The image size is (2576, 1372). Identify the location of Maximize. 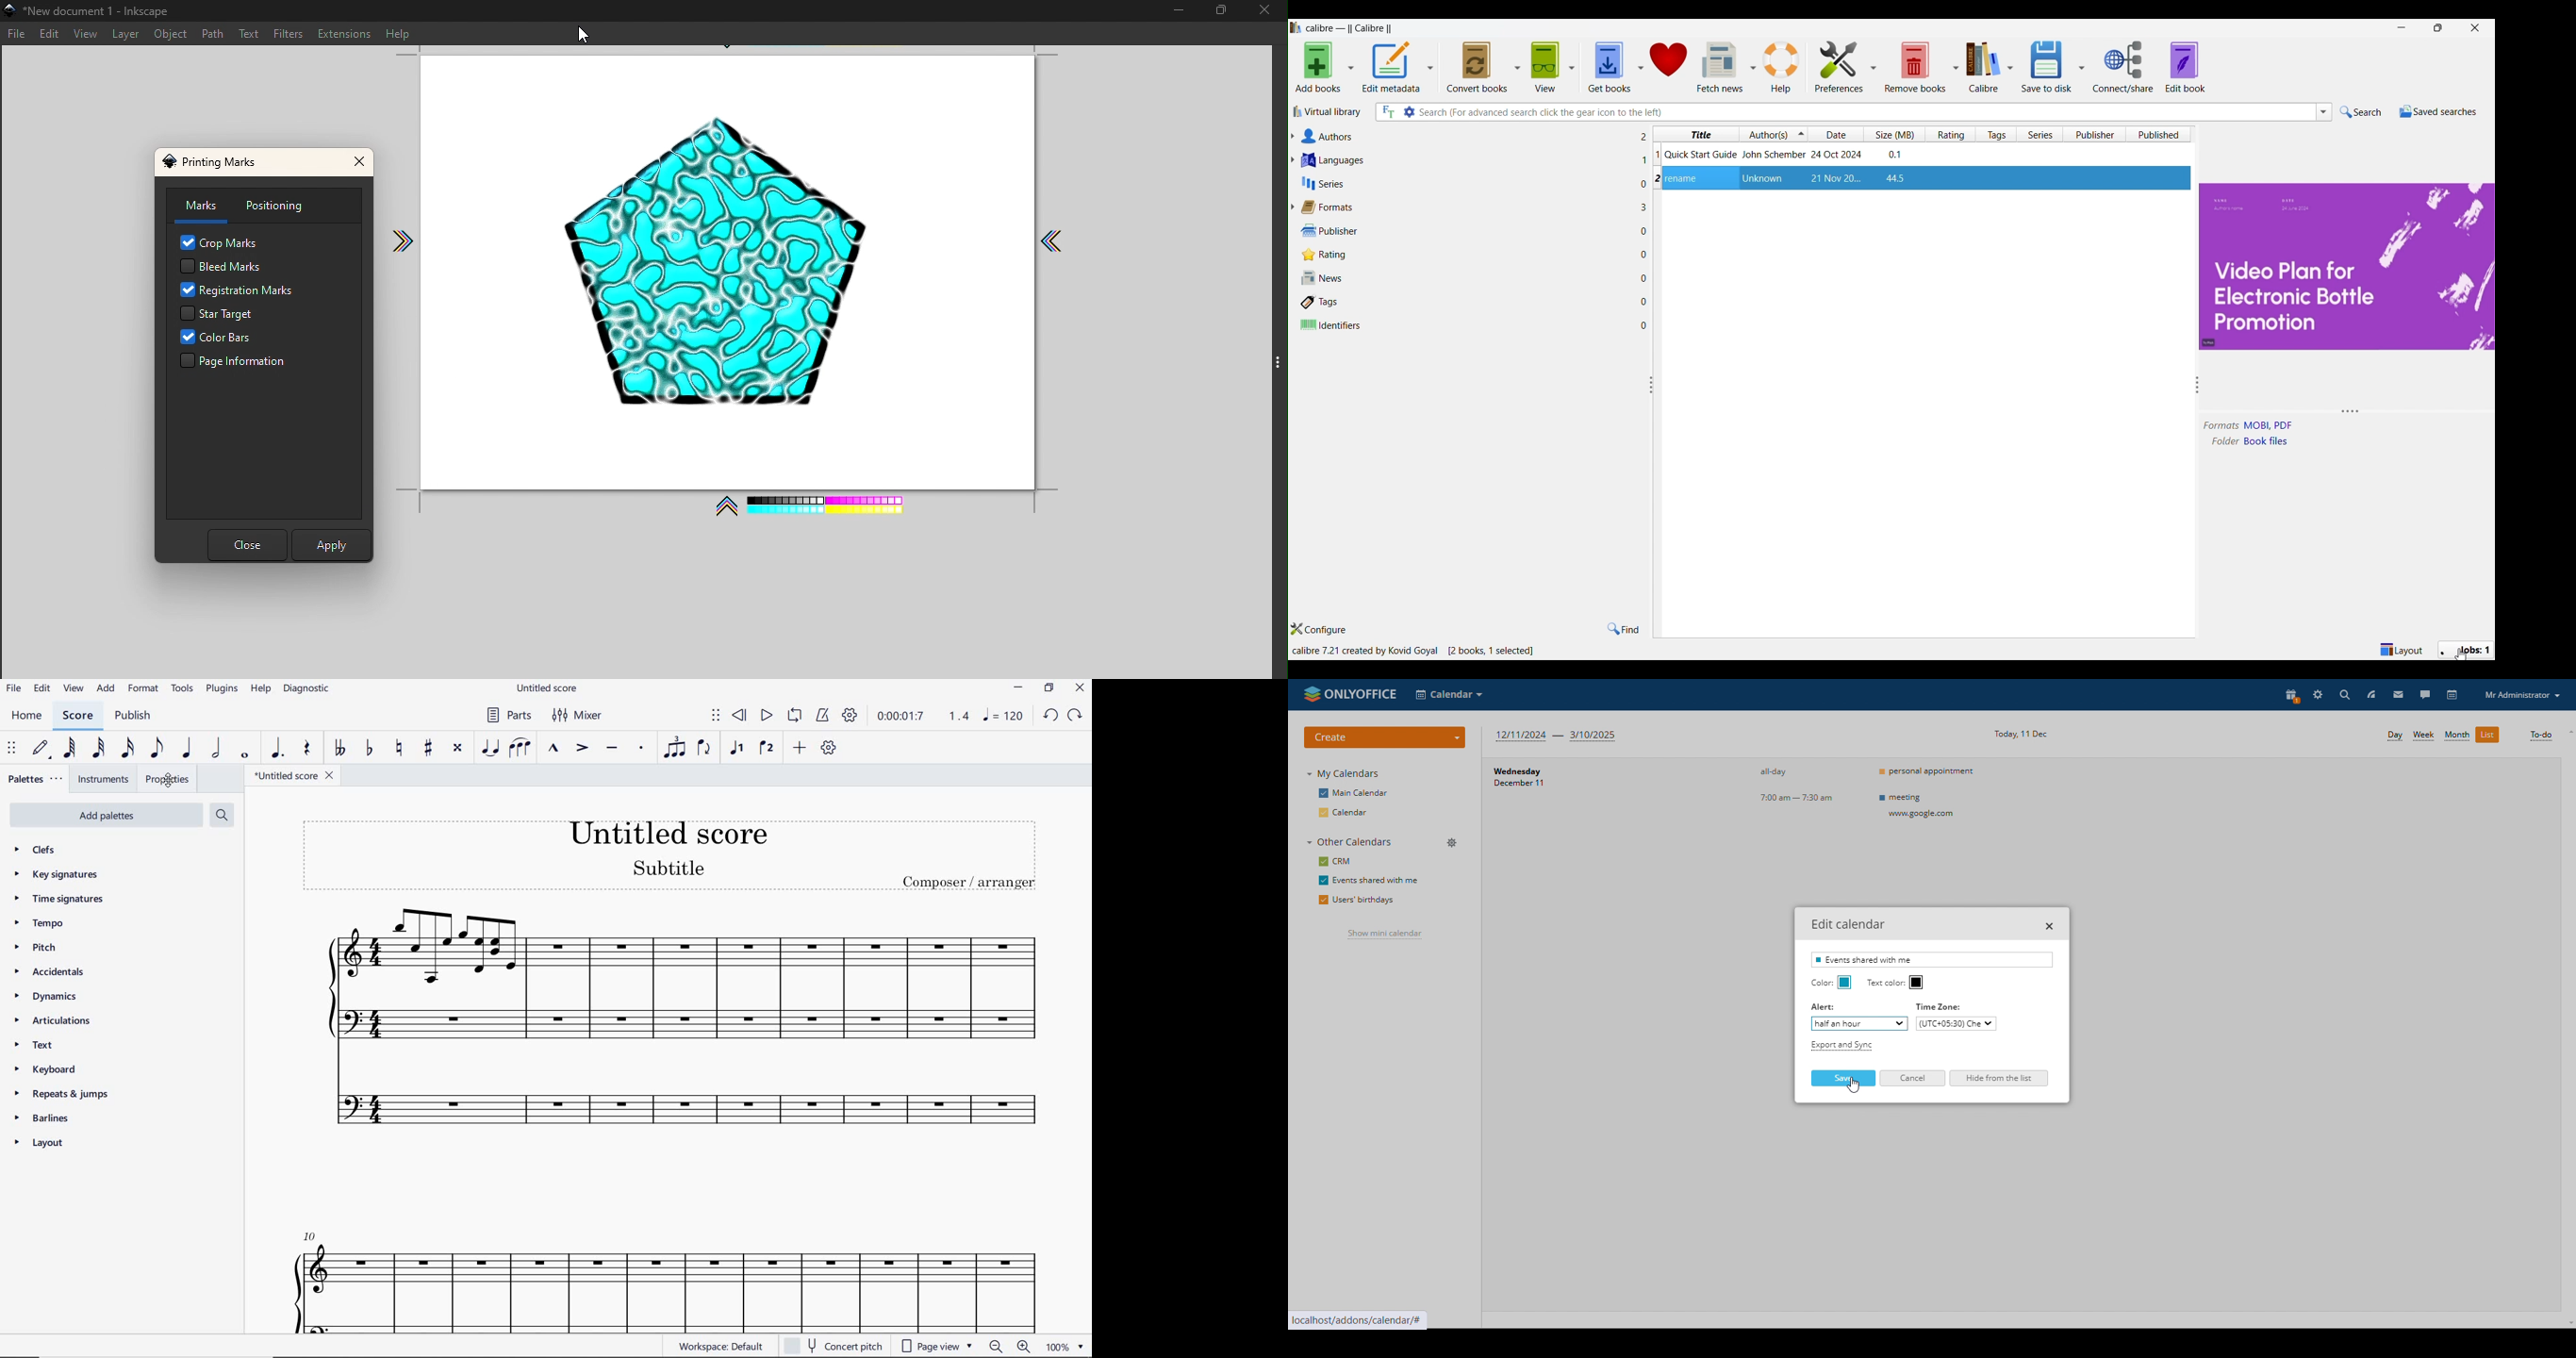
(1212, 11).